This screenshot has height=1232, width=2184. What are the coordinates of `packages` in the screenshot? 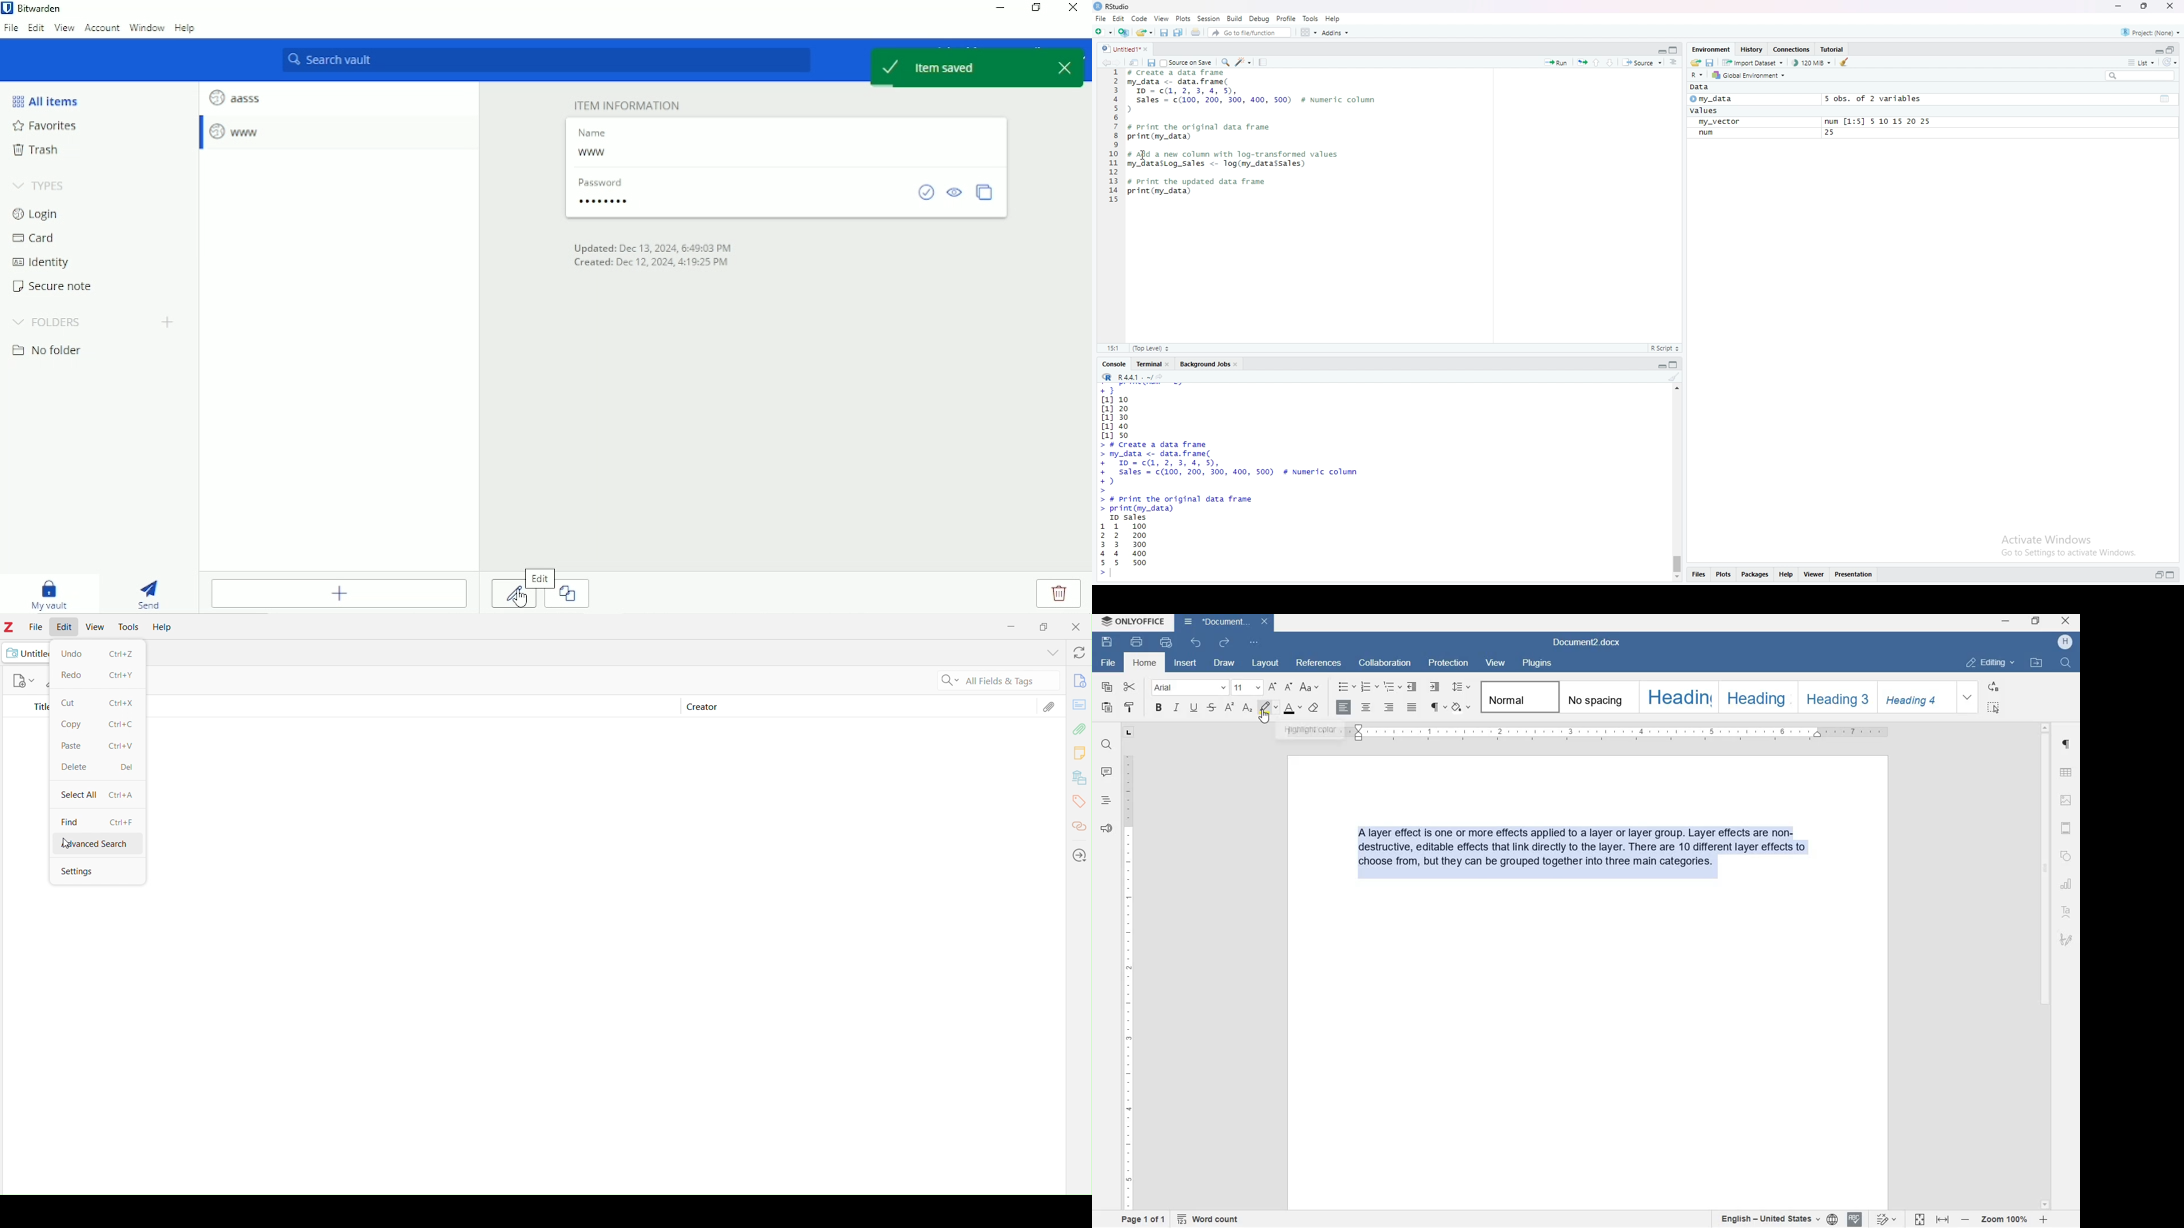 It's located at (1753, 577).